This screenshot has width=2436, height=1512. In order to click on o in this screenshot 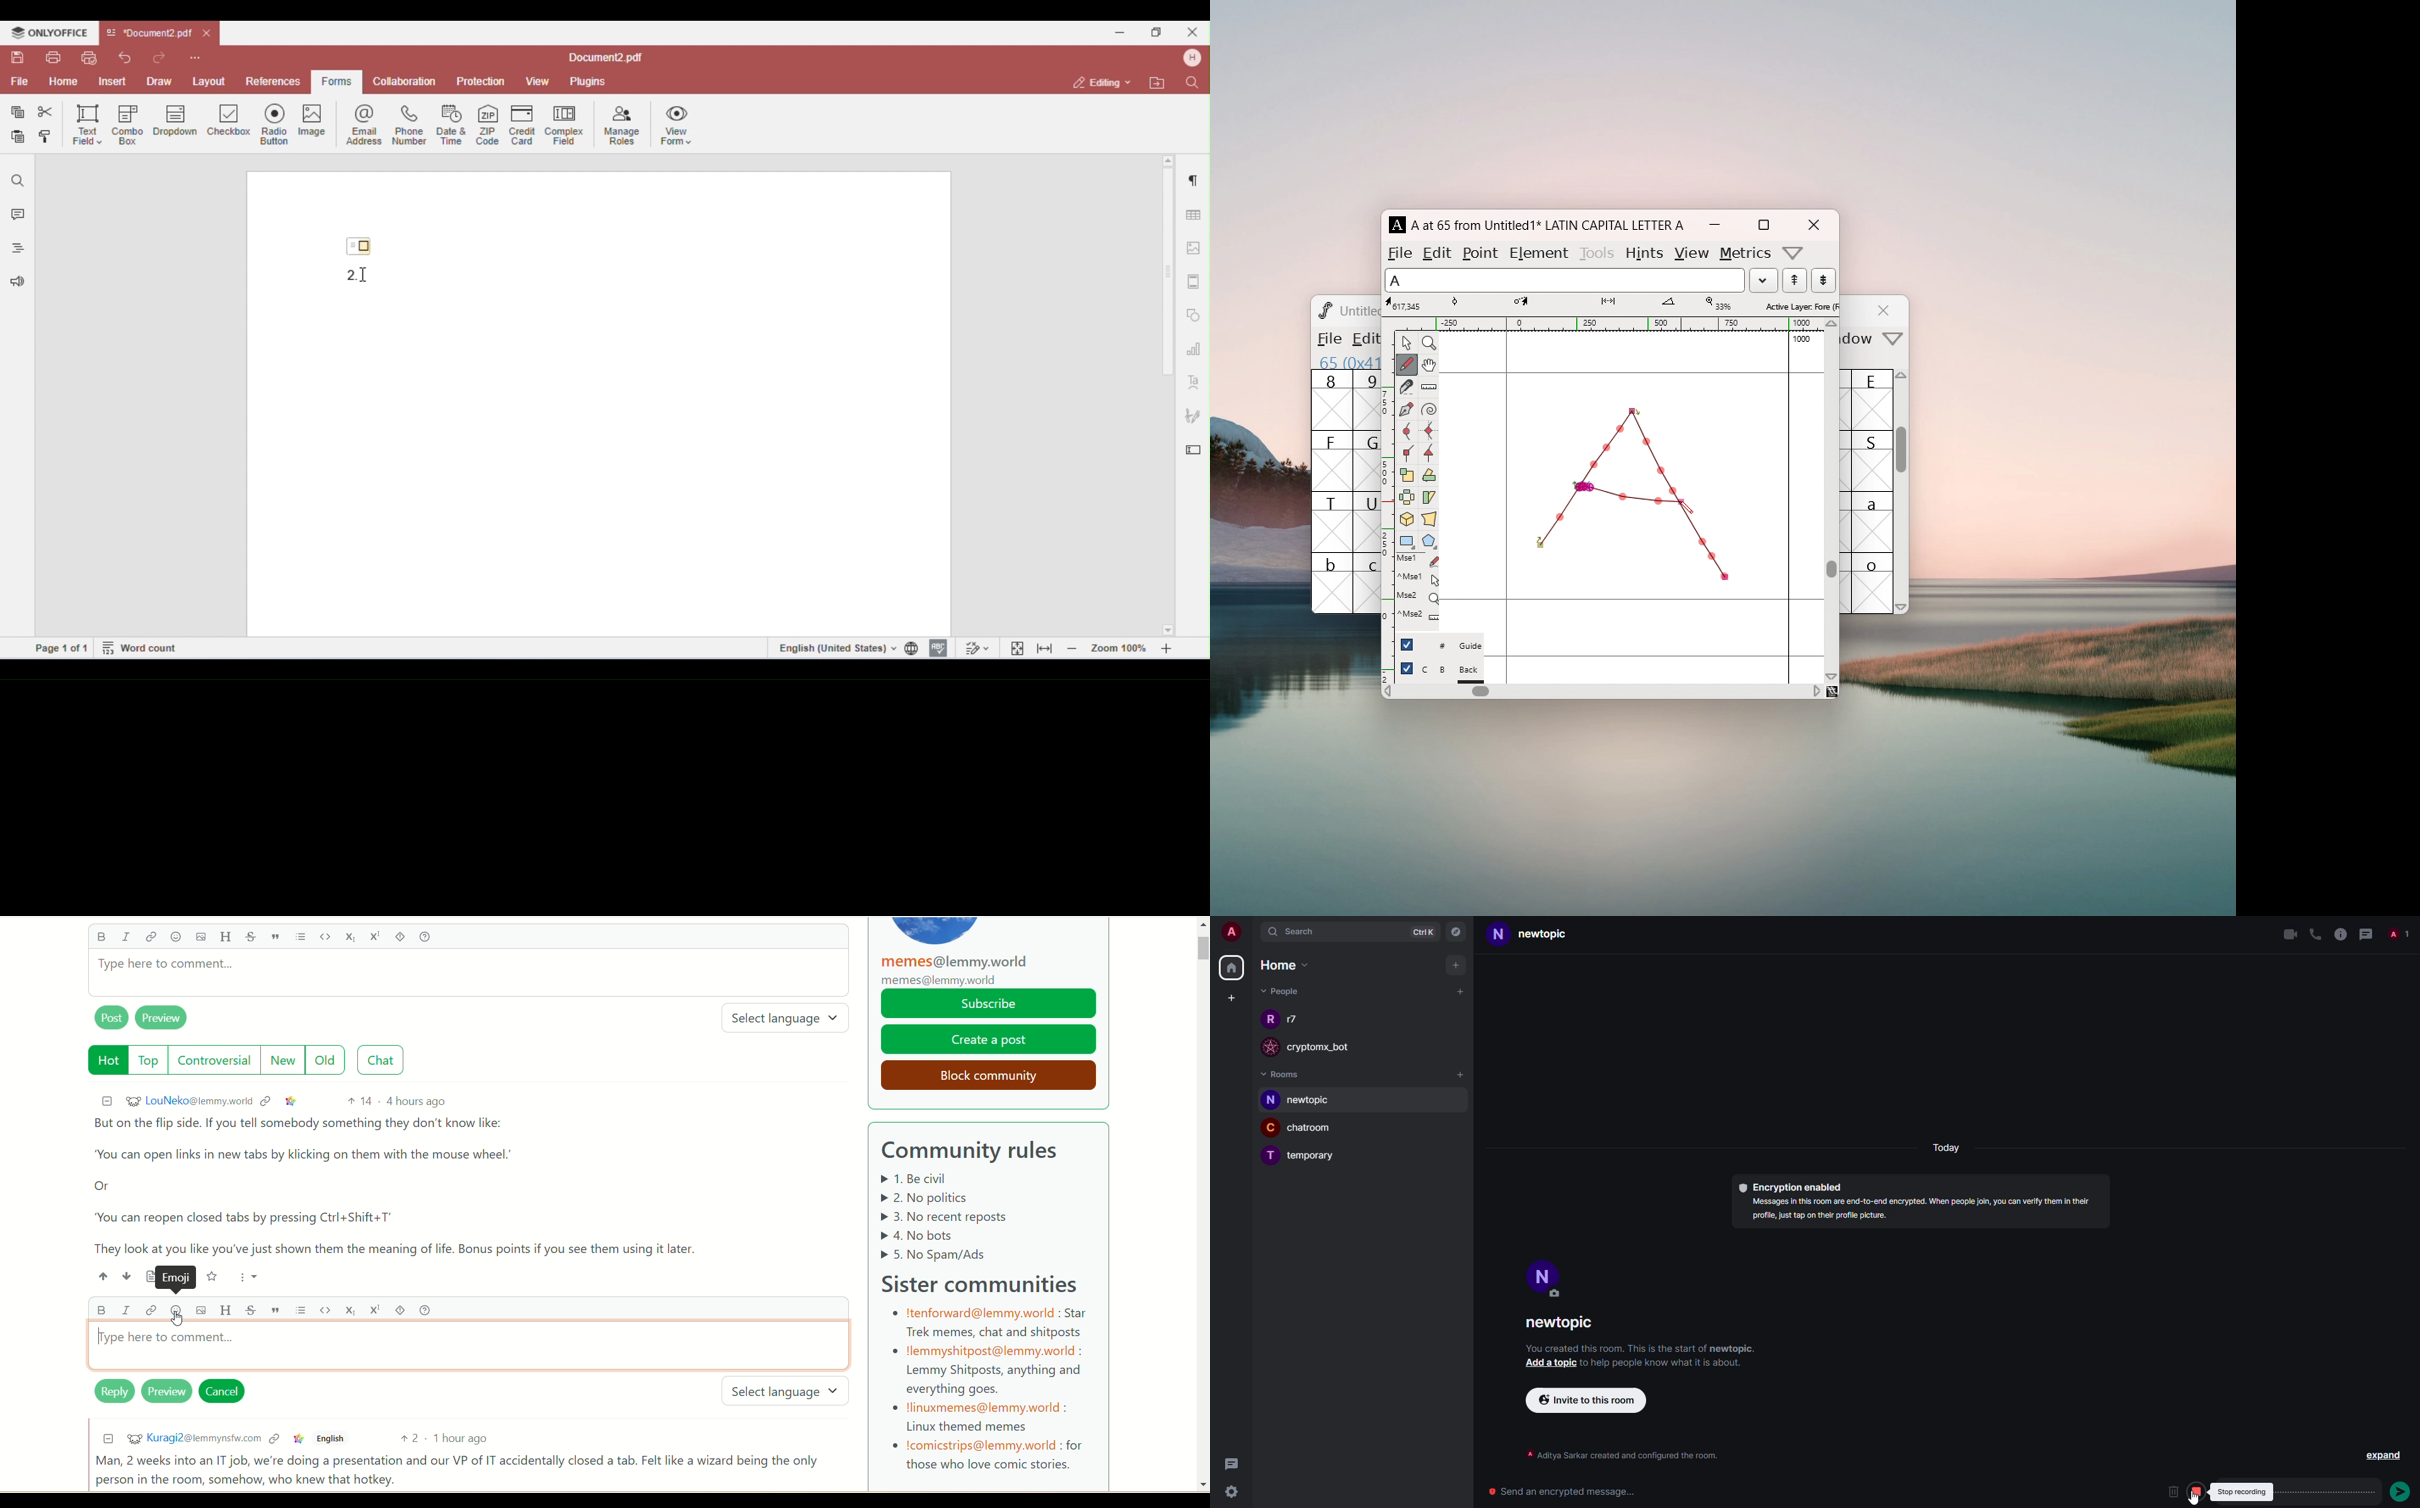, I will do `click(1874, 583)`.